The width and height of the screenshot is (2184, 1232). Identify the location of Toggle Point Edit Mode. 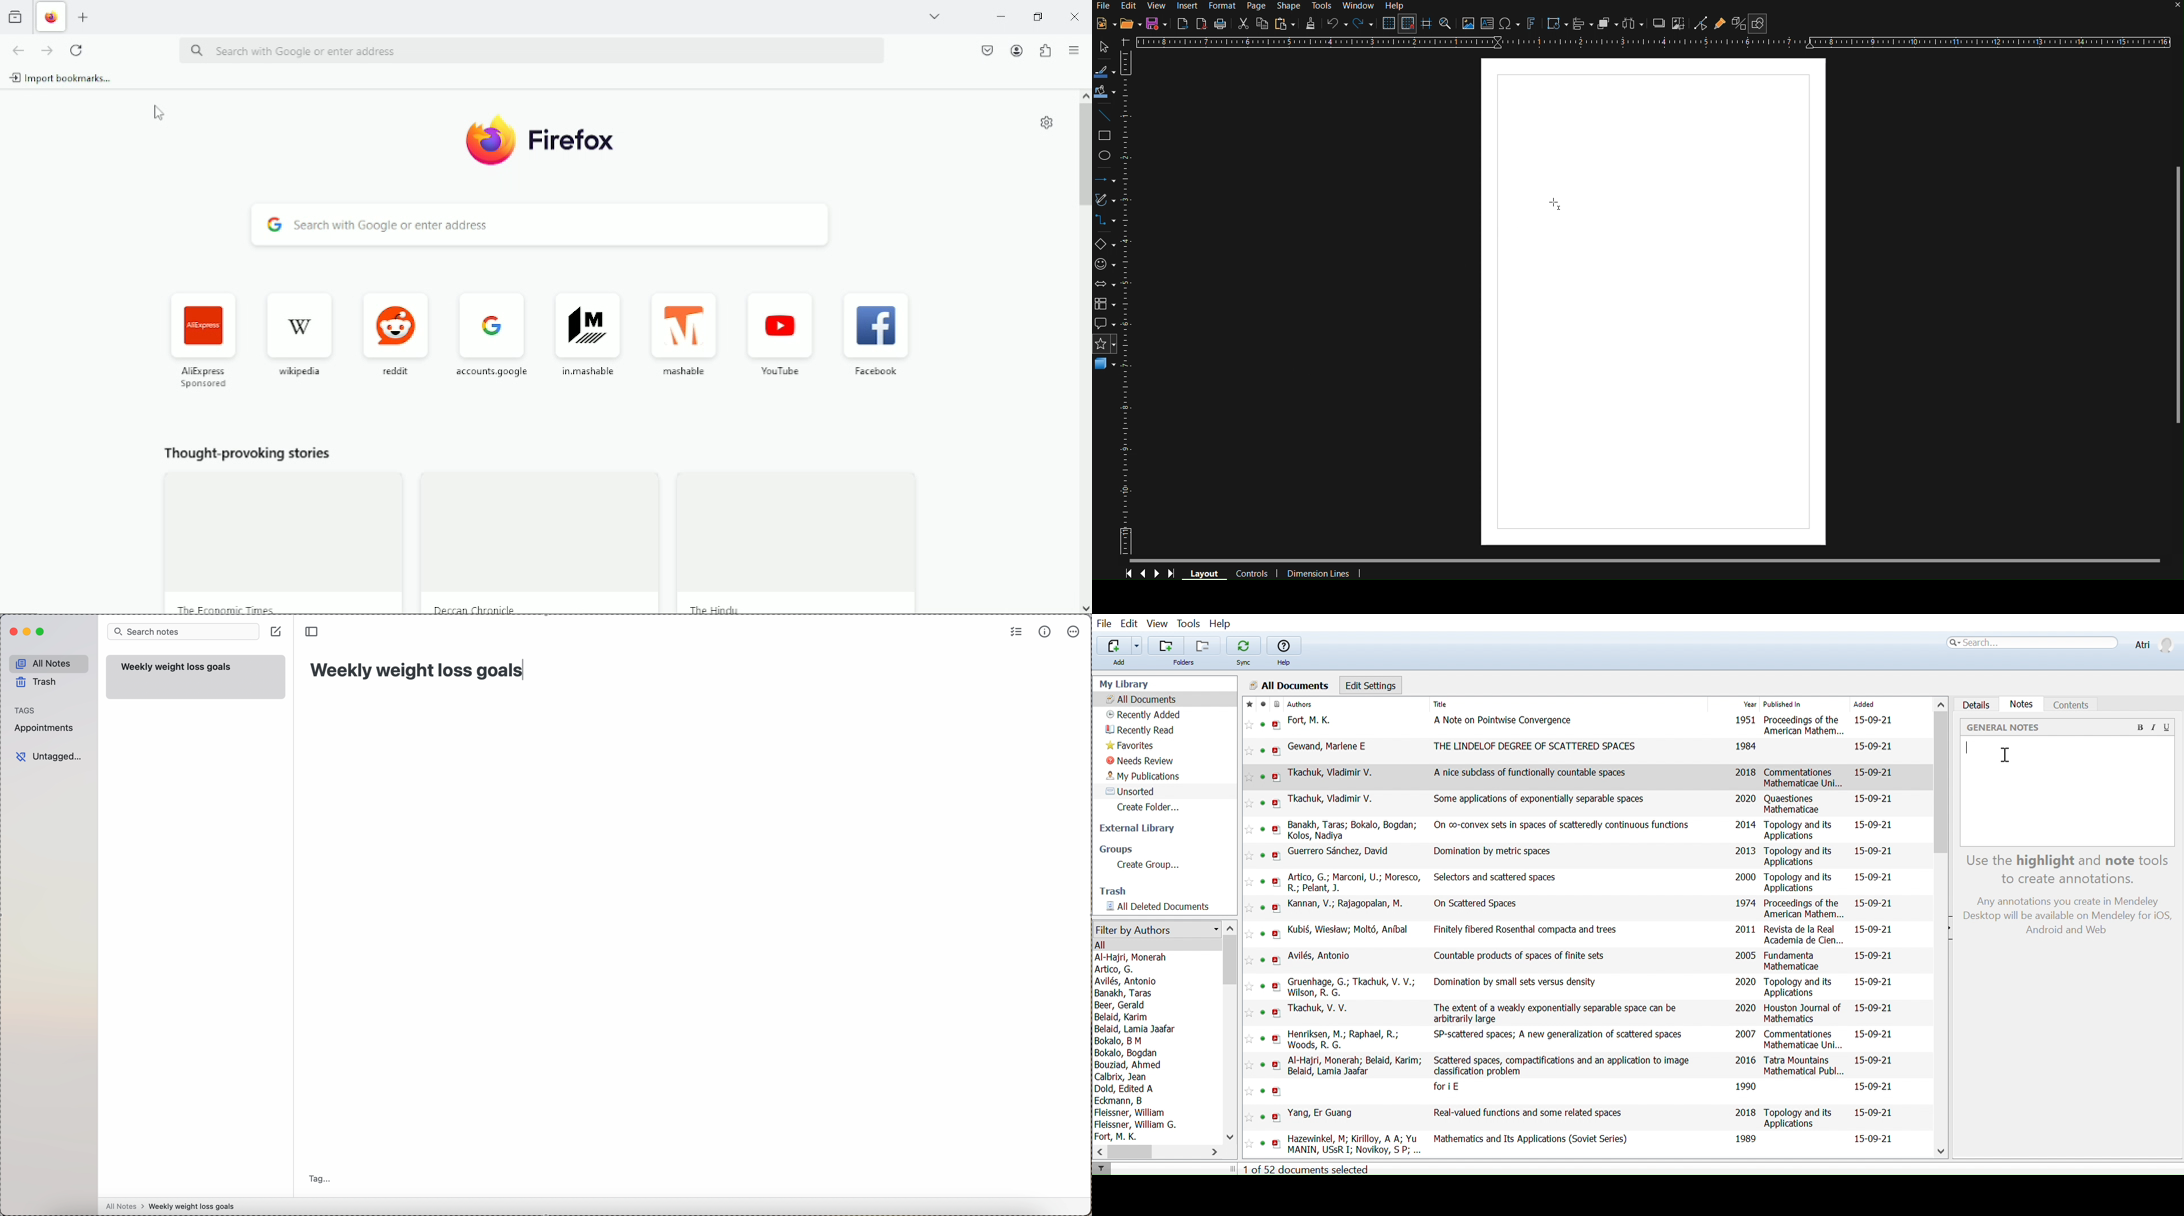
(1701, 24).